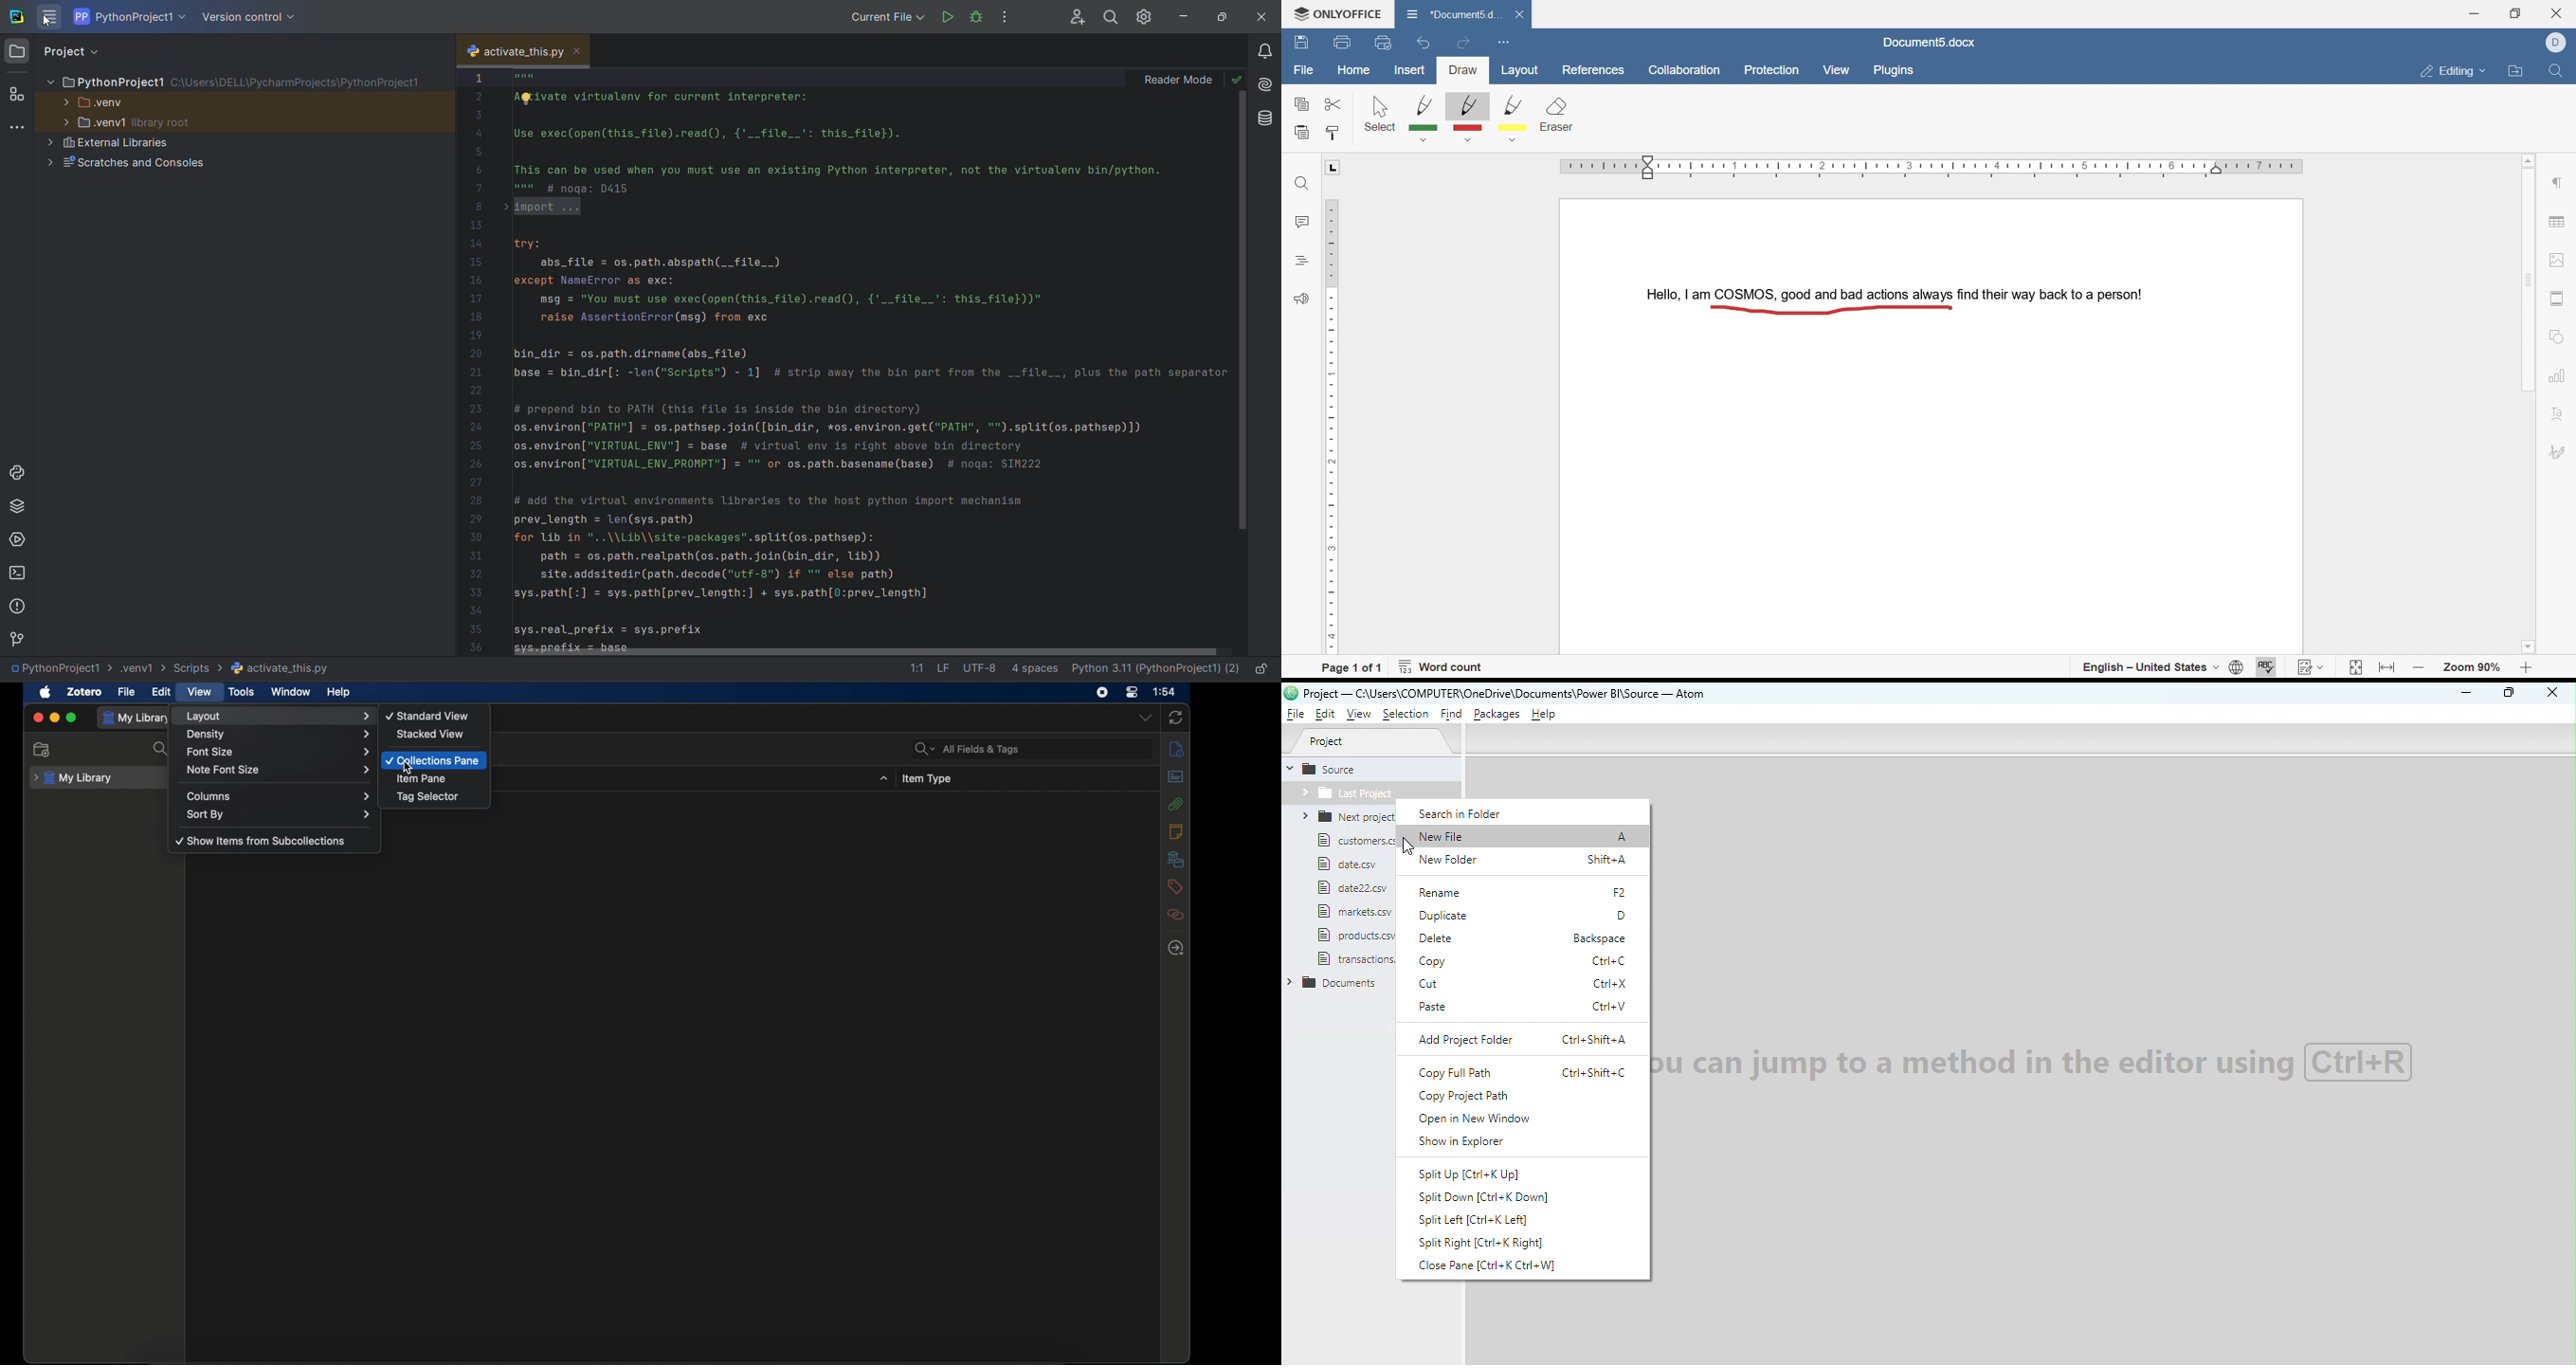 The image size is (2576, 1372). I want to click on copy, so click(1302, 105).